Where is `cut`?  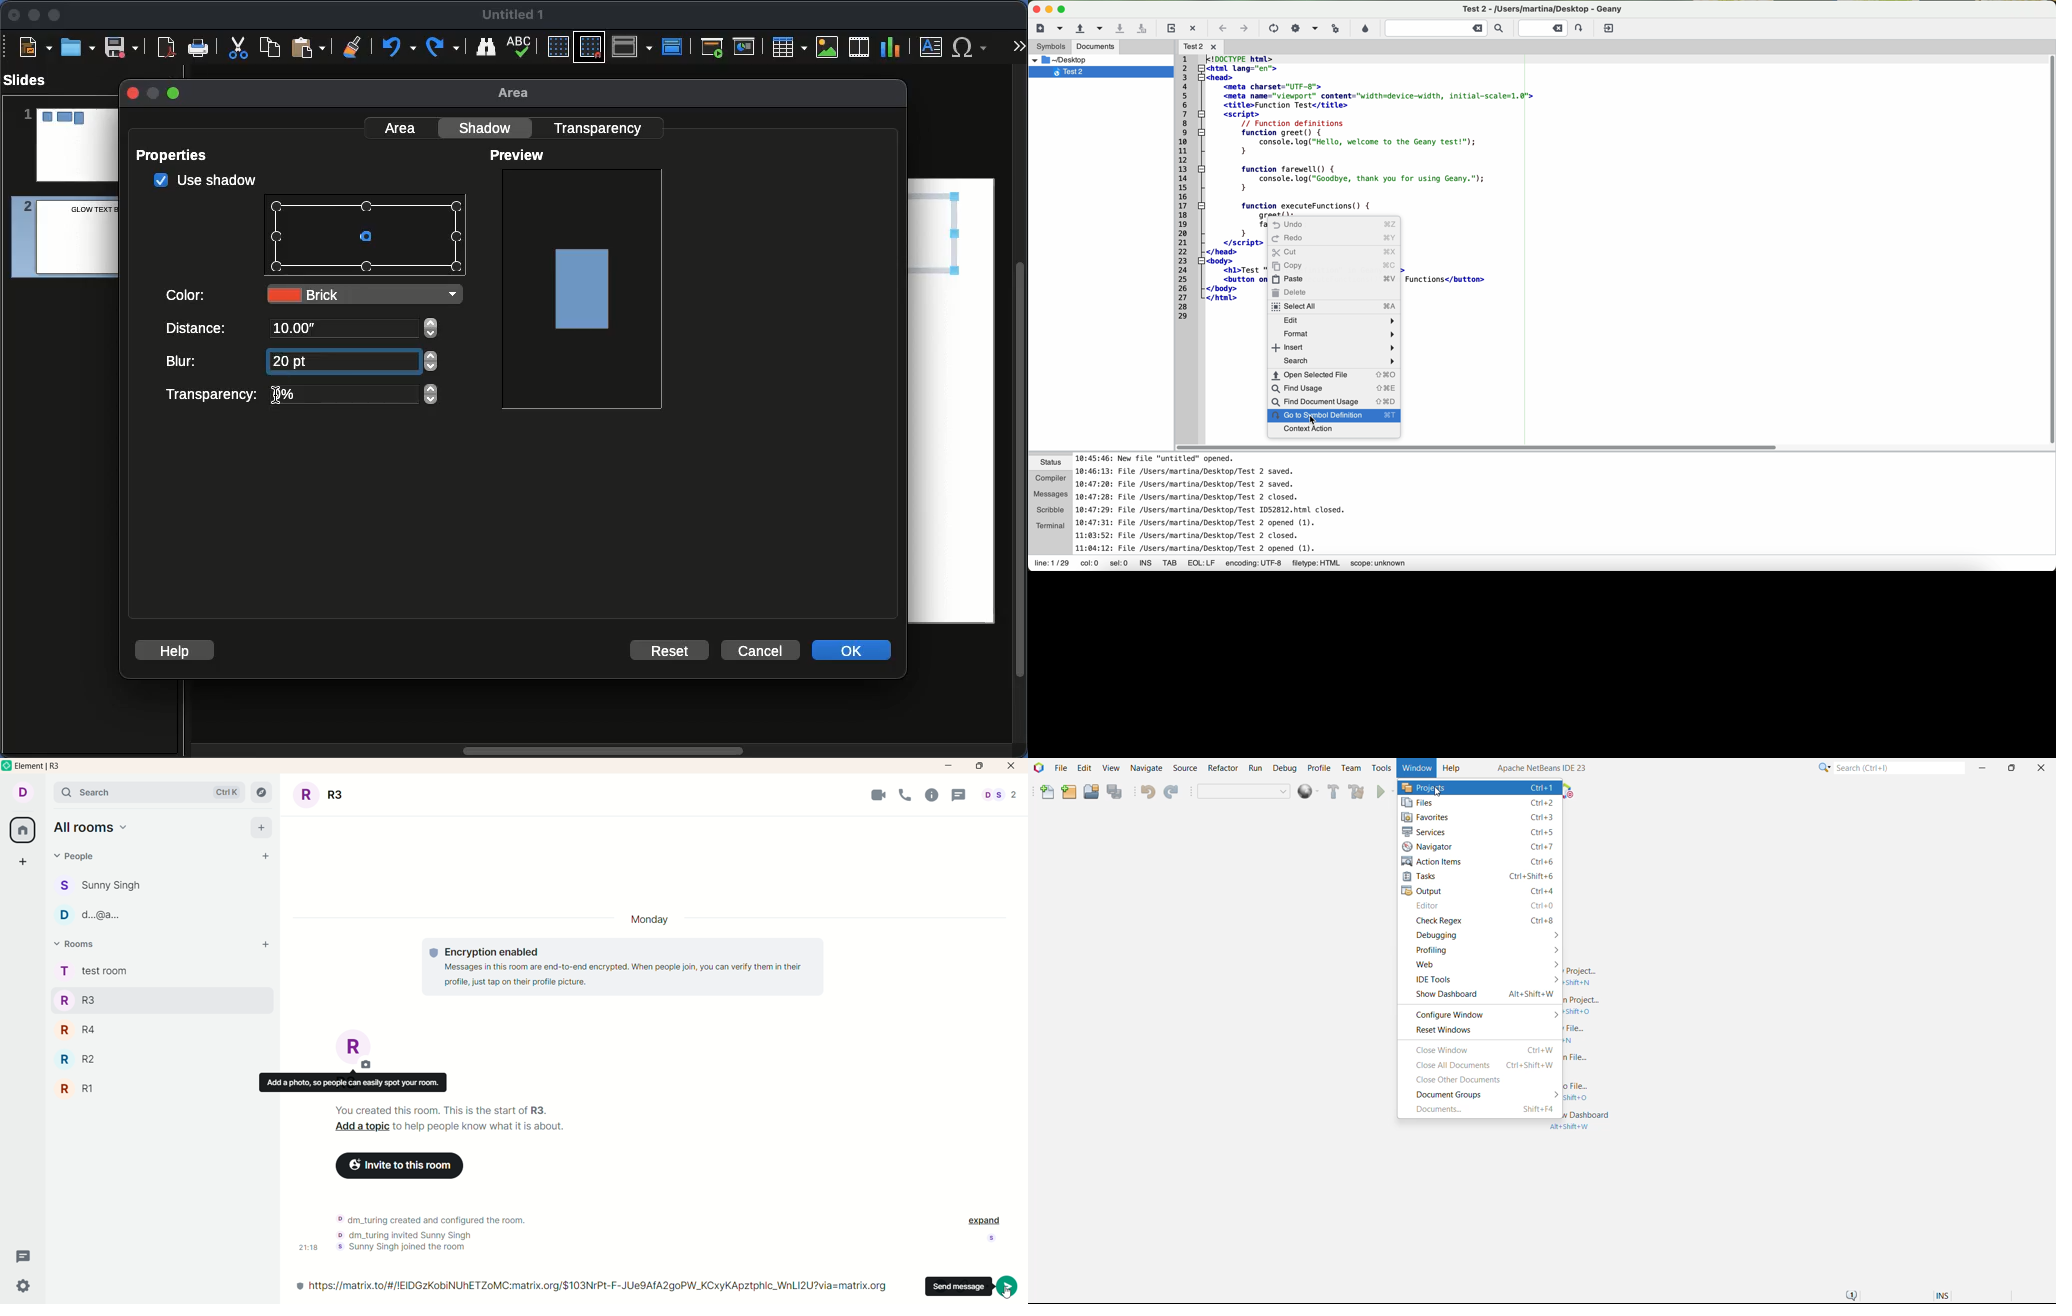 cut is located at coordinates (1334, 253).